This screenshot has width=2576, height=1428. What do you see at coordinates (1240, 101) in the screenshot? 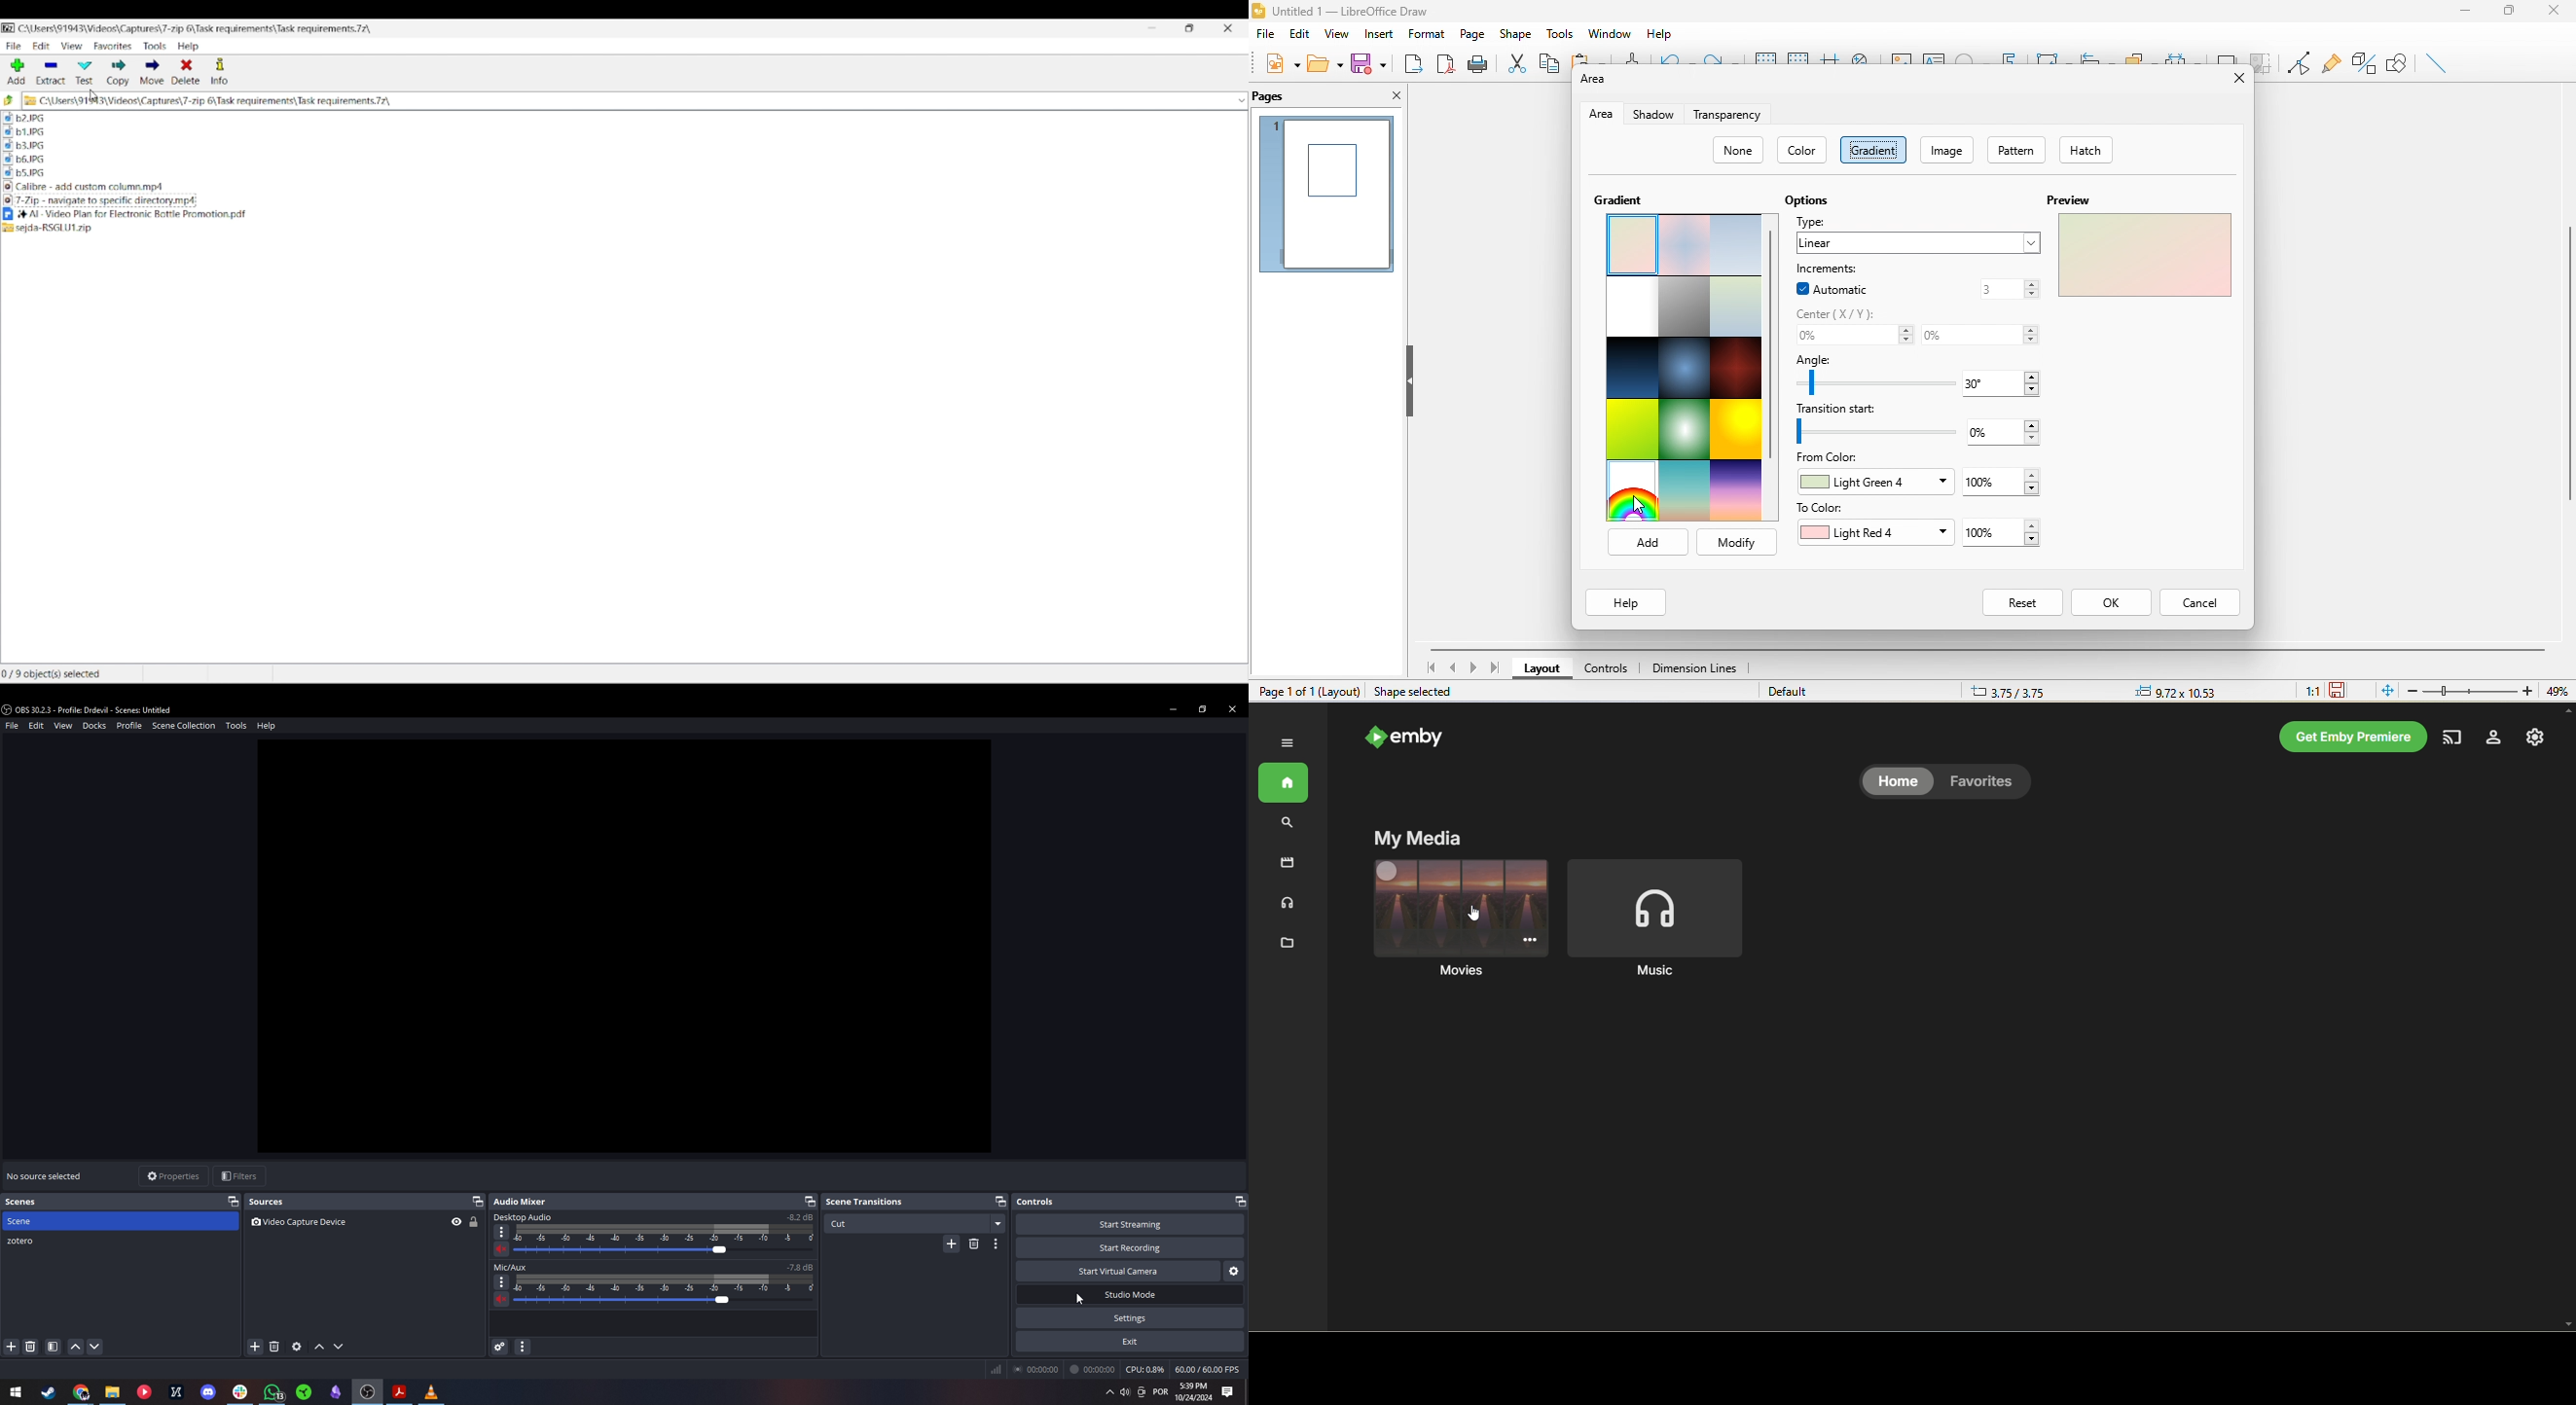
I see `list folder locations` at bounding box center [1240, 101].